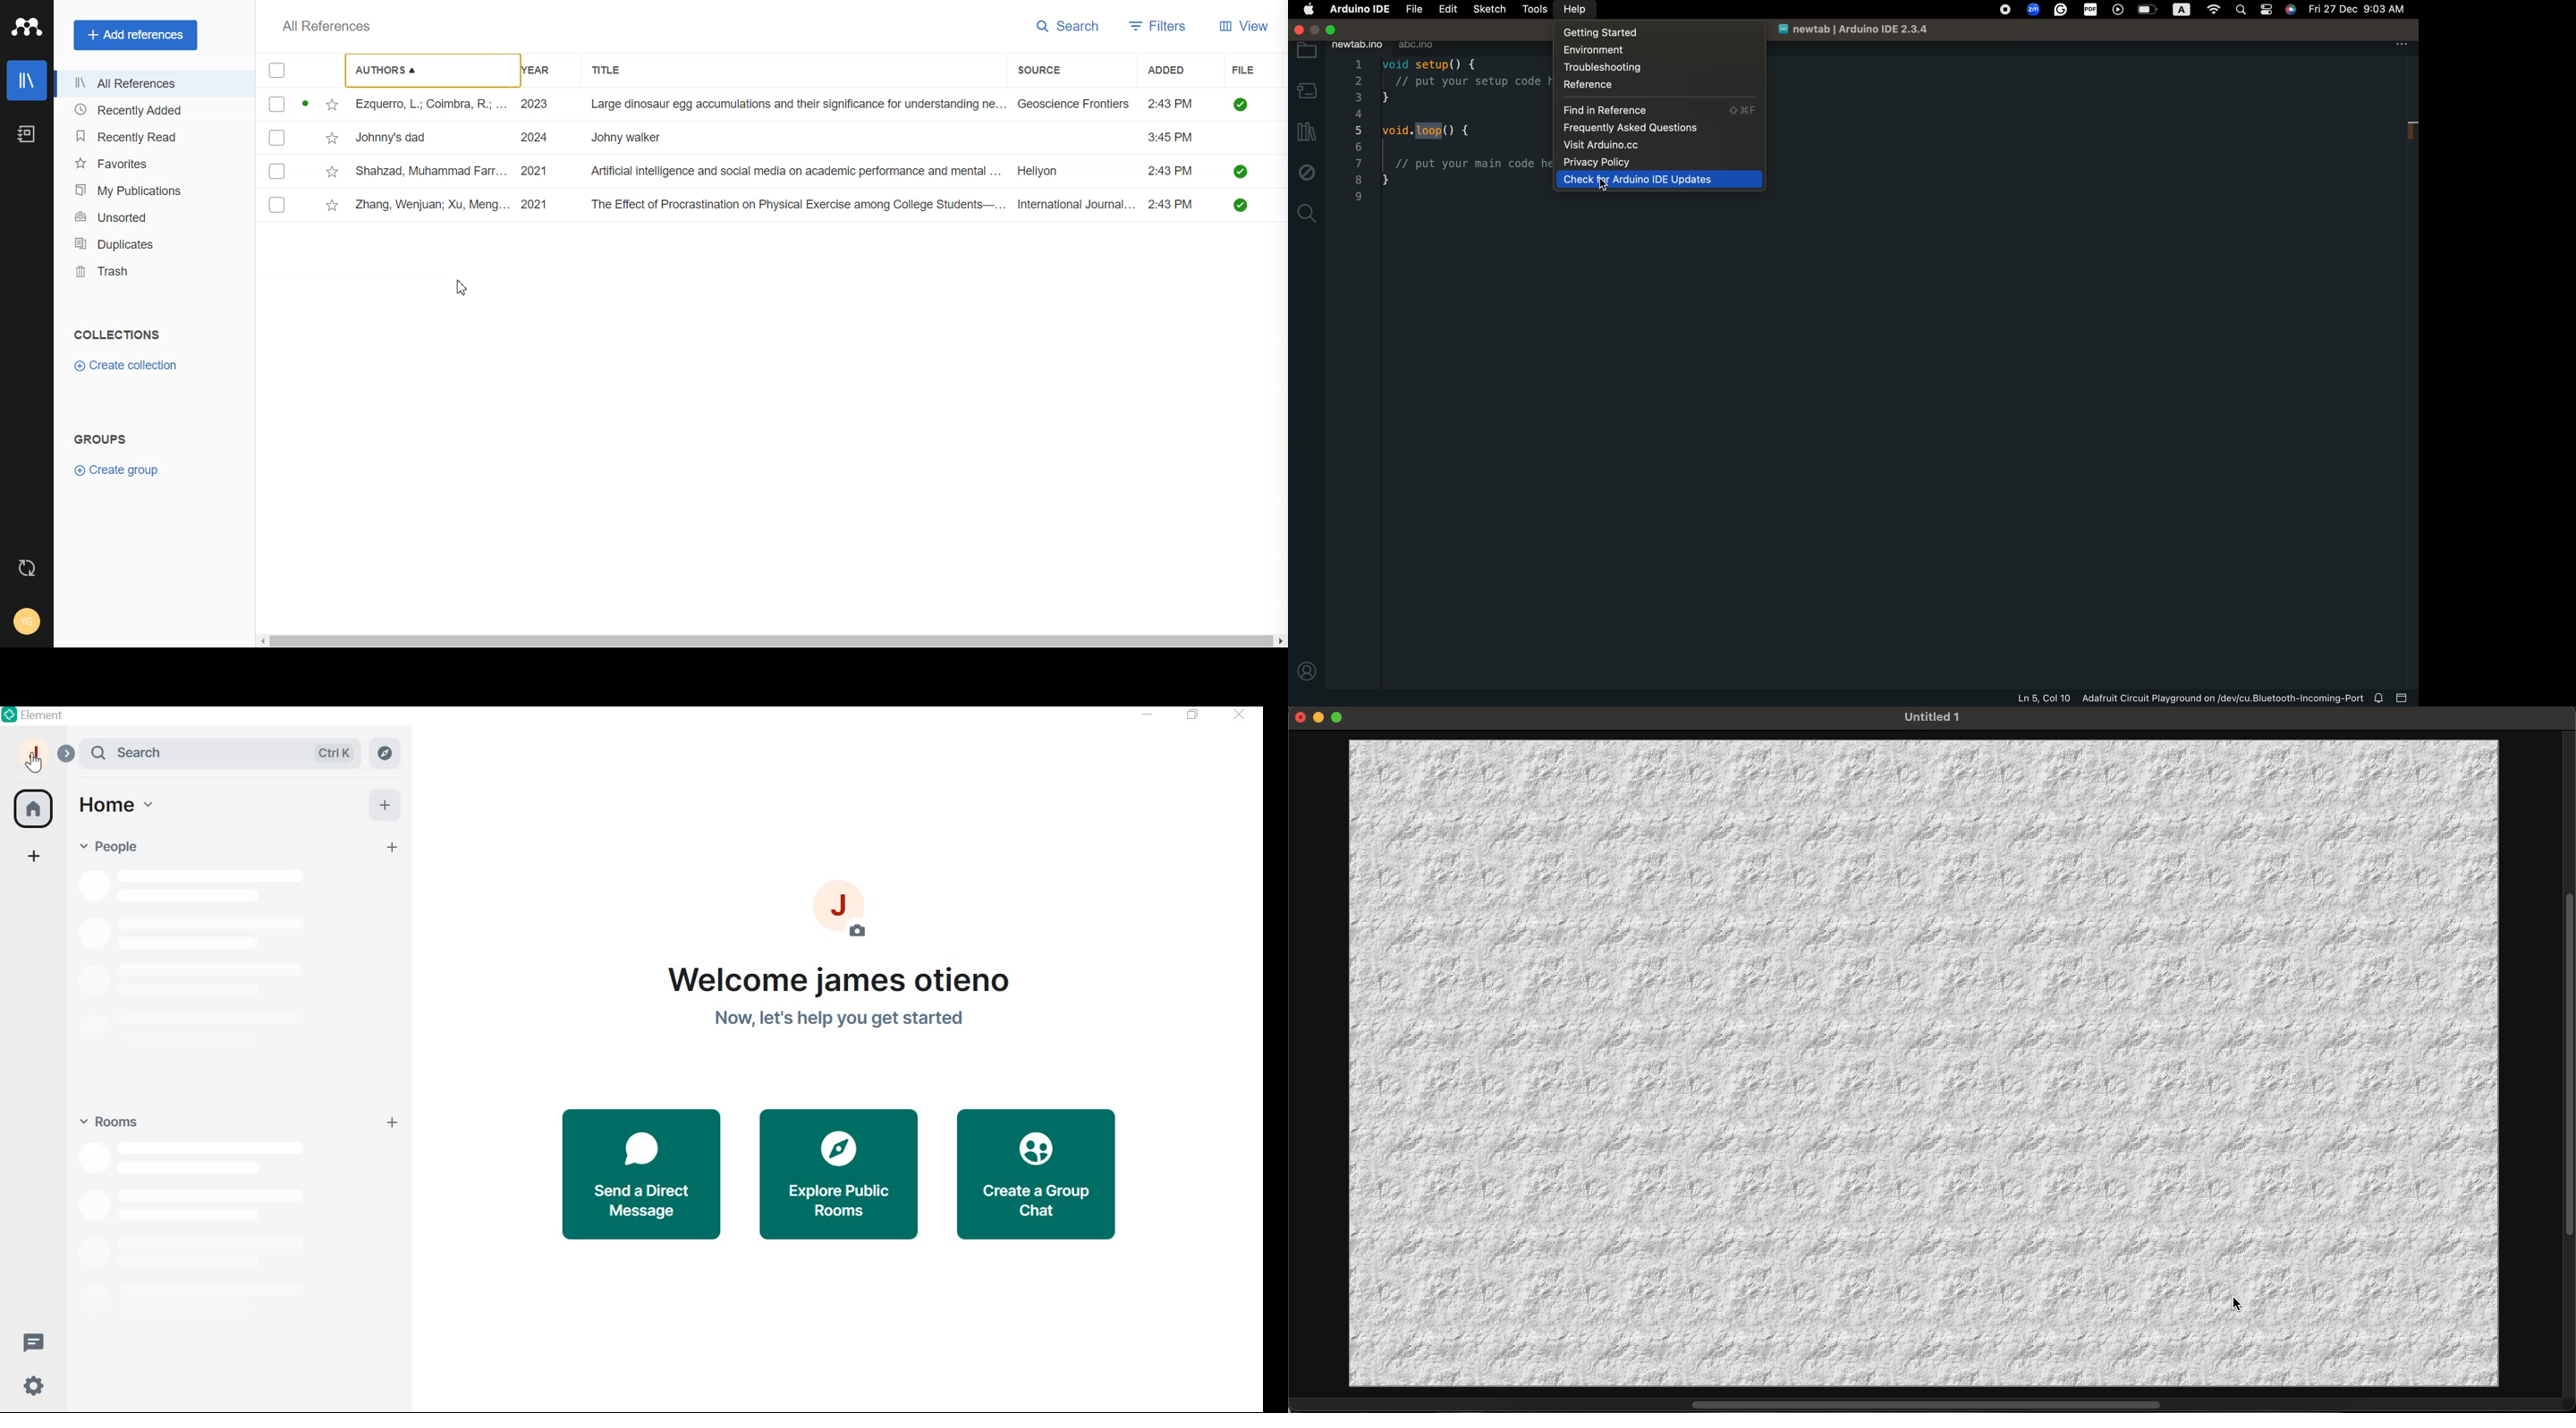  I want to click on PEOPLE, so click(113, 847).